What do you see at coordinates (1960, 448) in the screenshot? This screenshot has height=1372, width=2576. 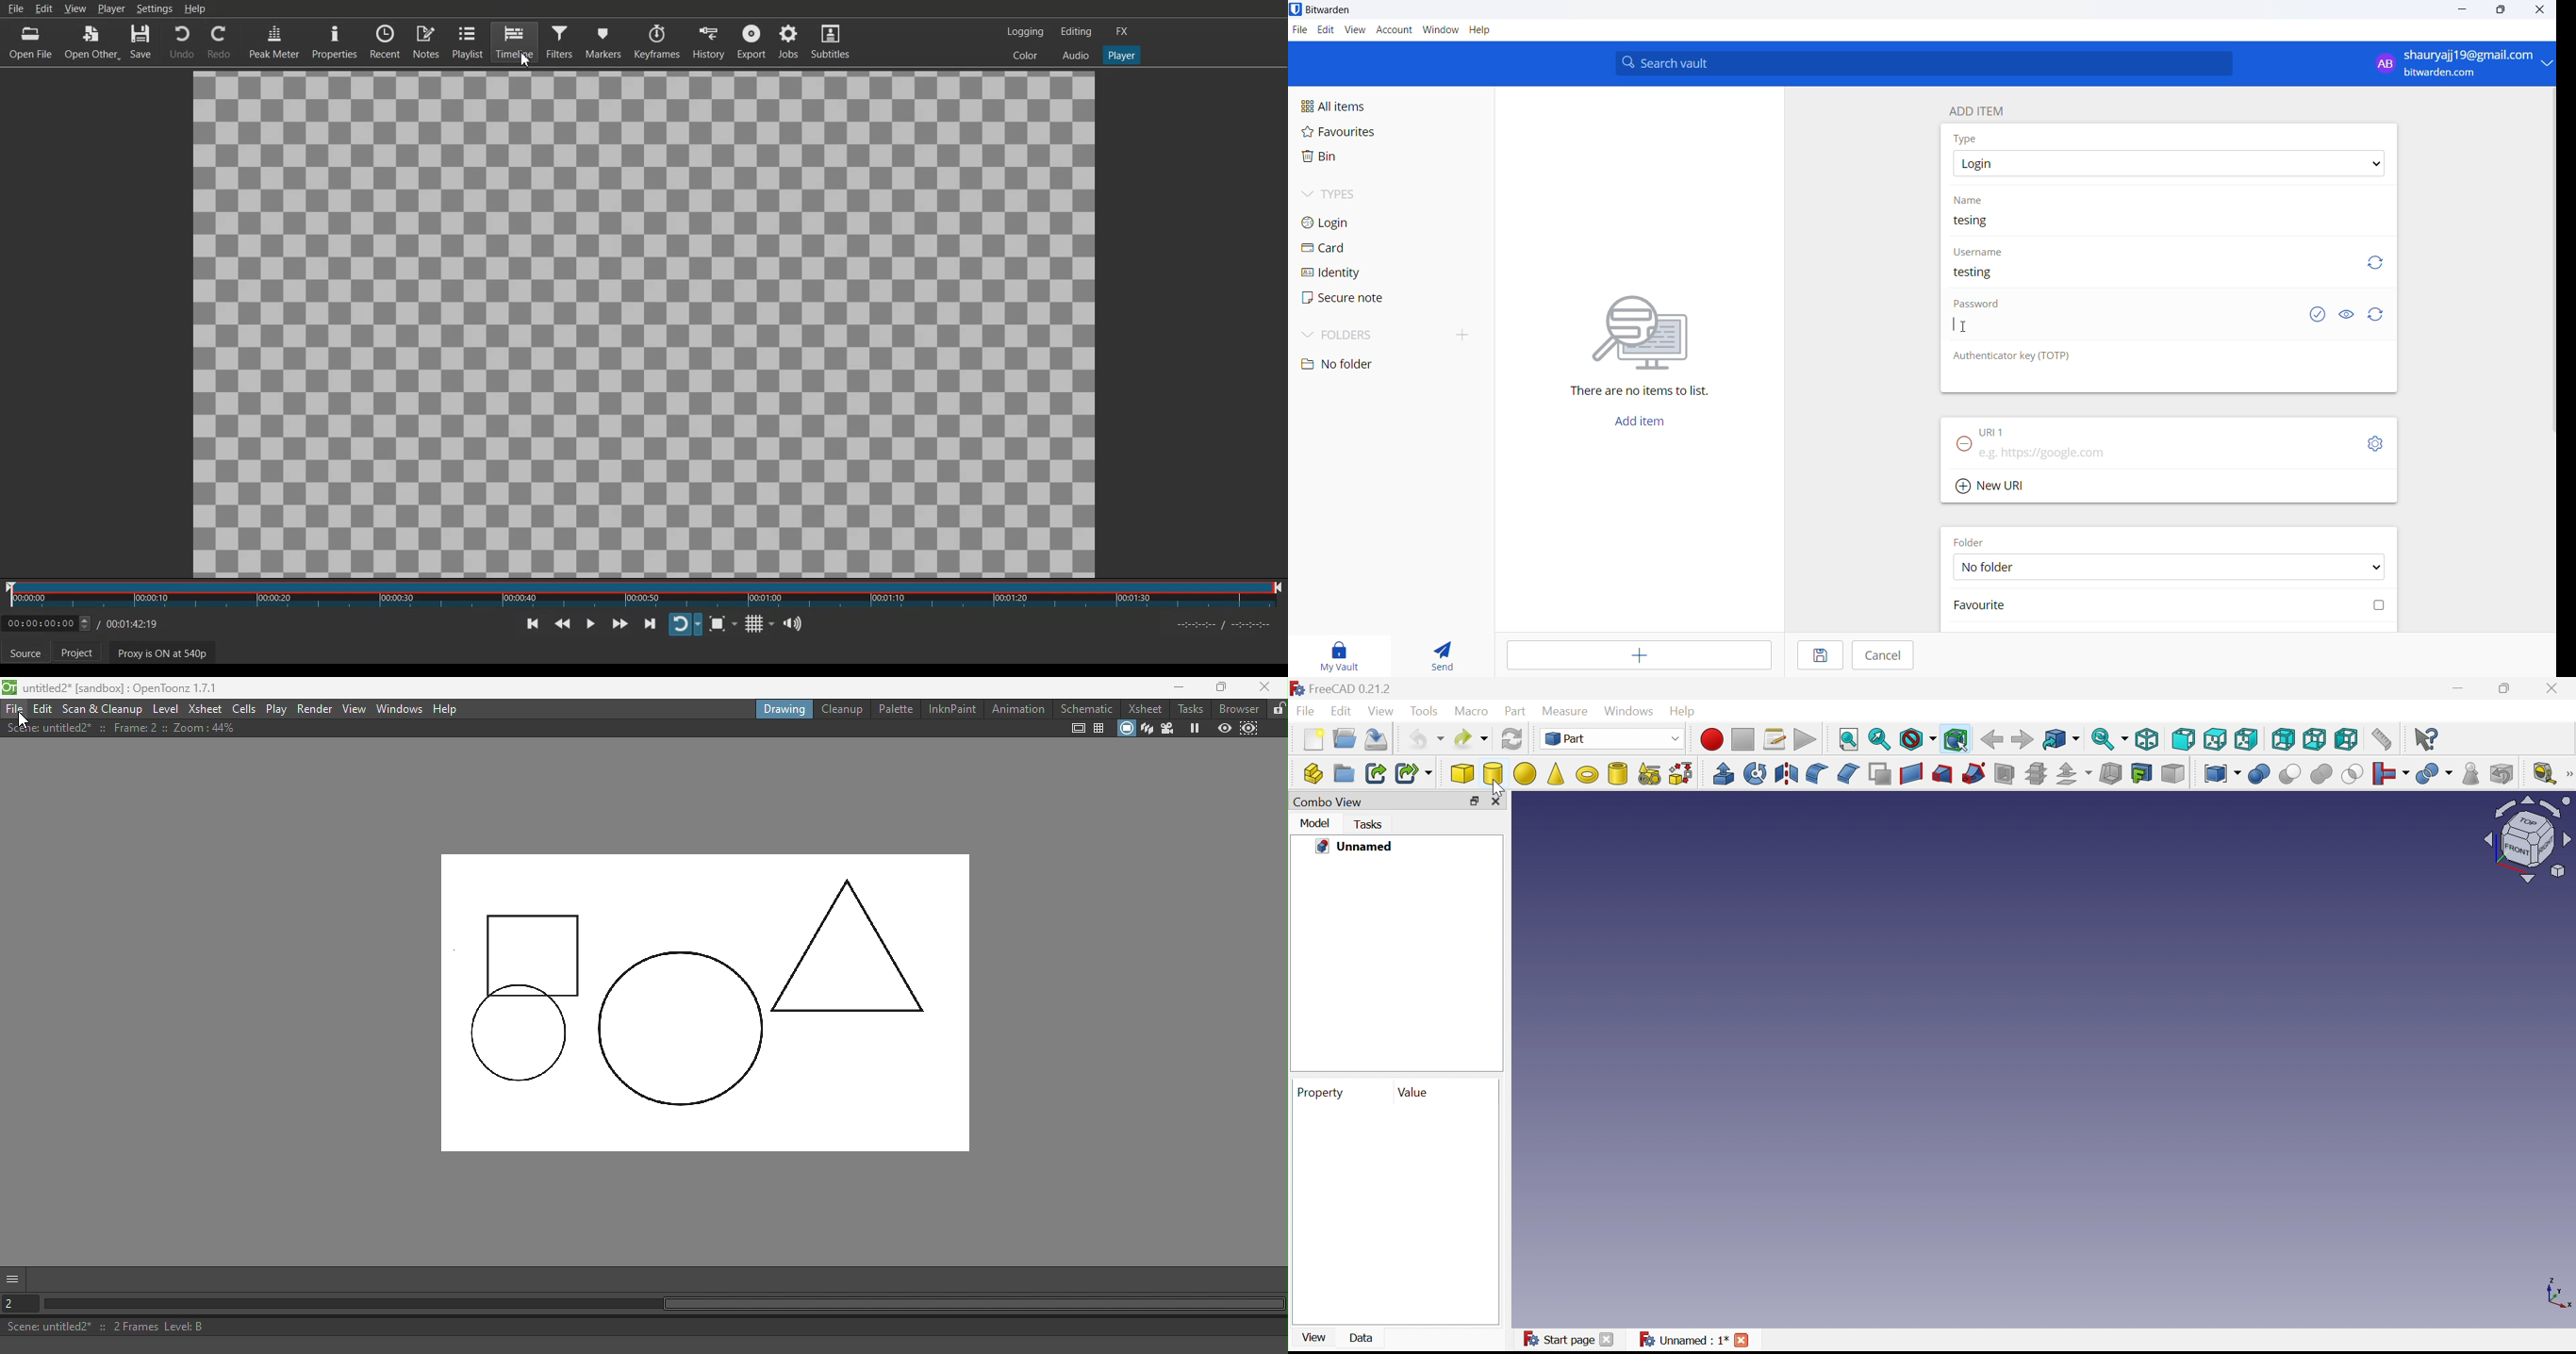 I see `Remove URL` at bounding box center [1960, 448].